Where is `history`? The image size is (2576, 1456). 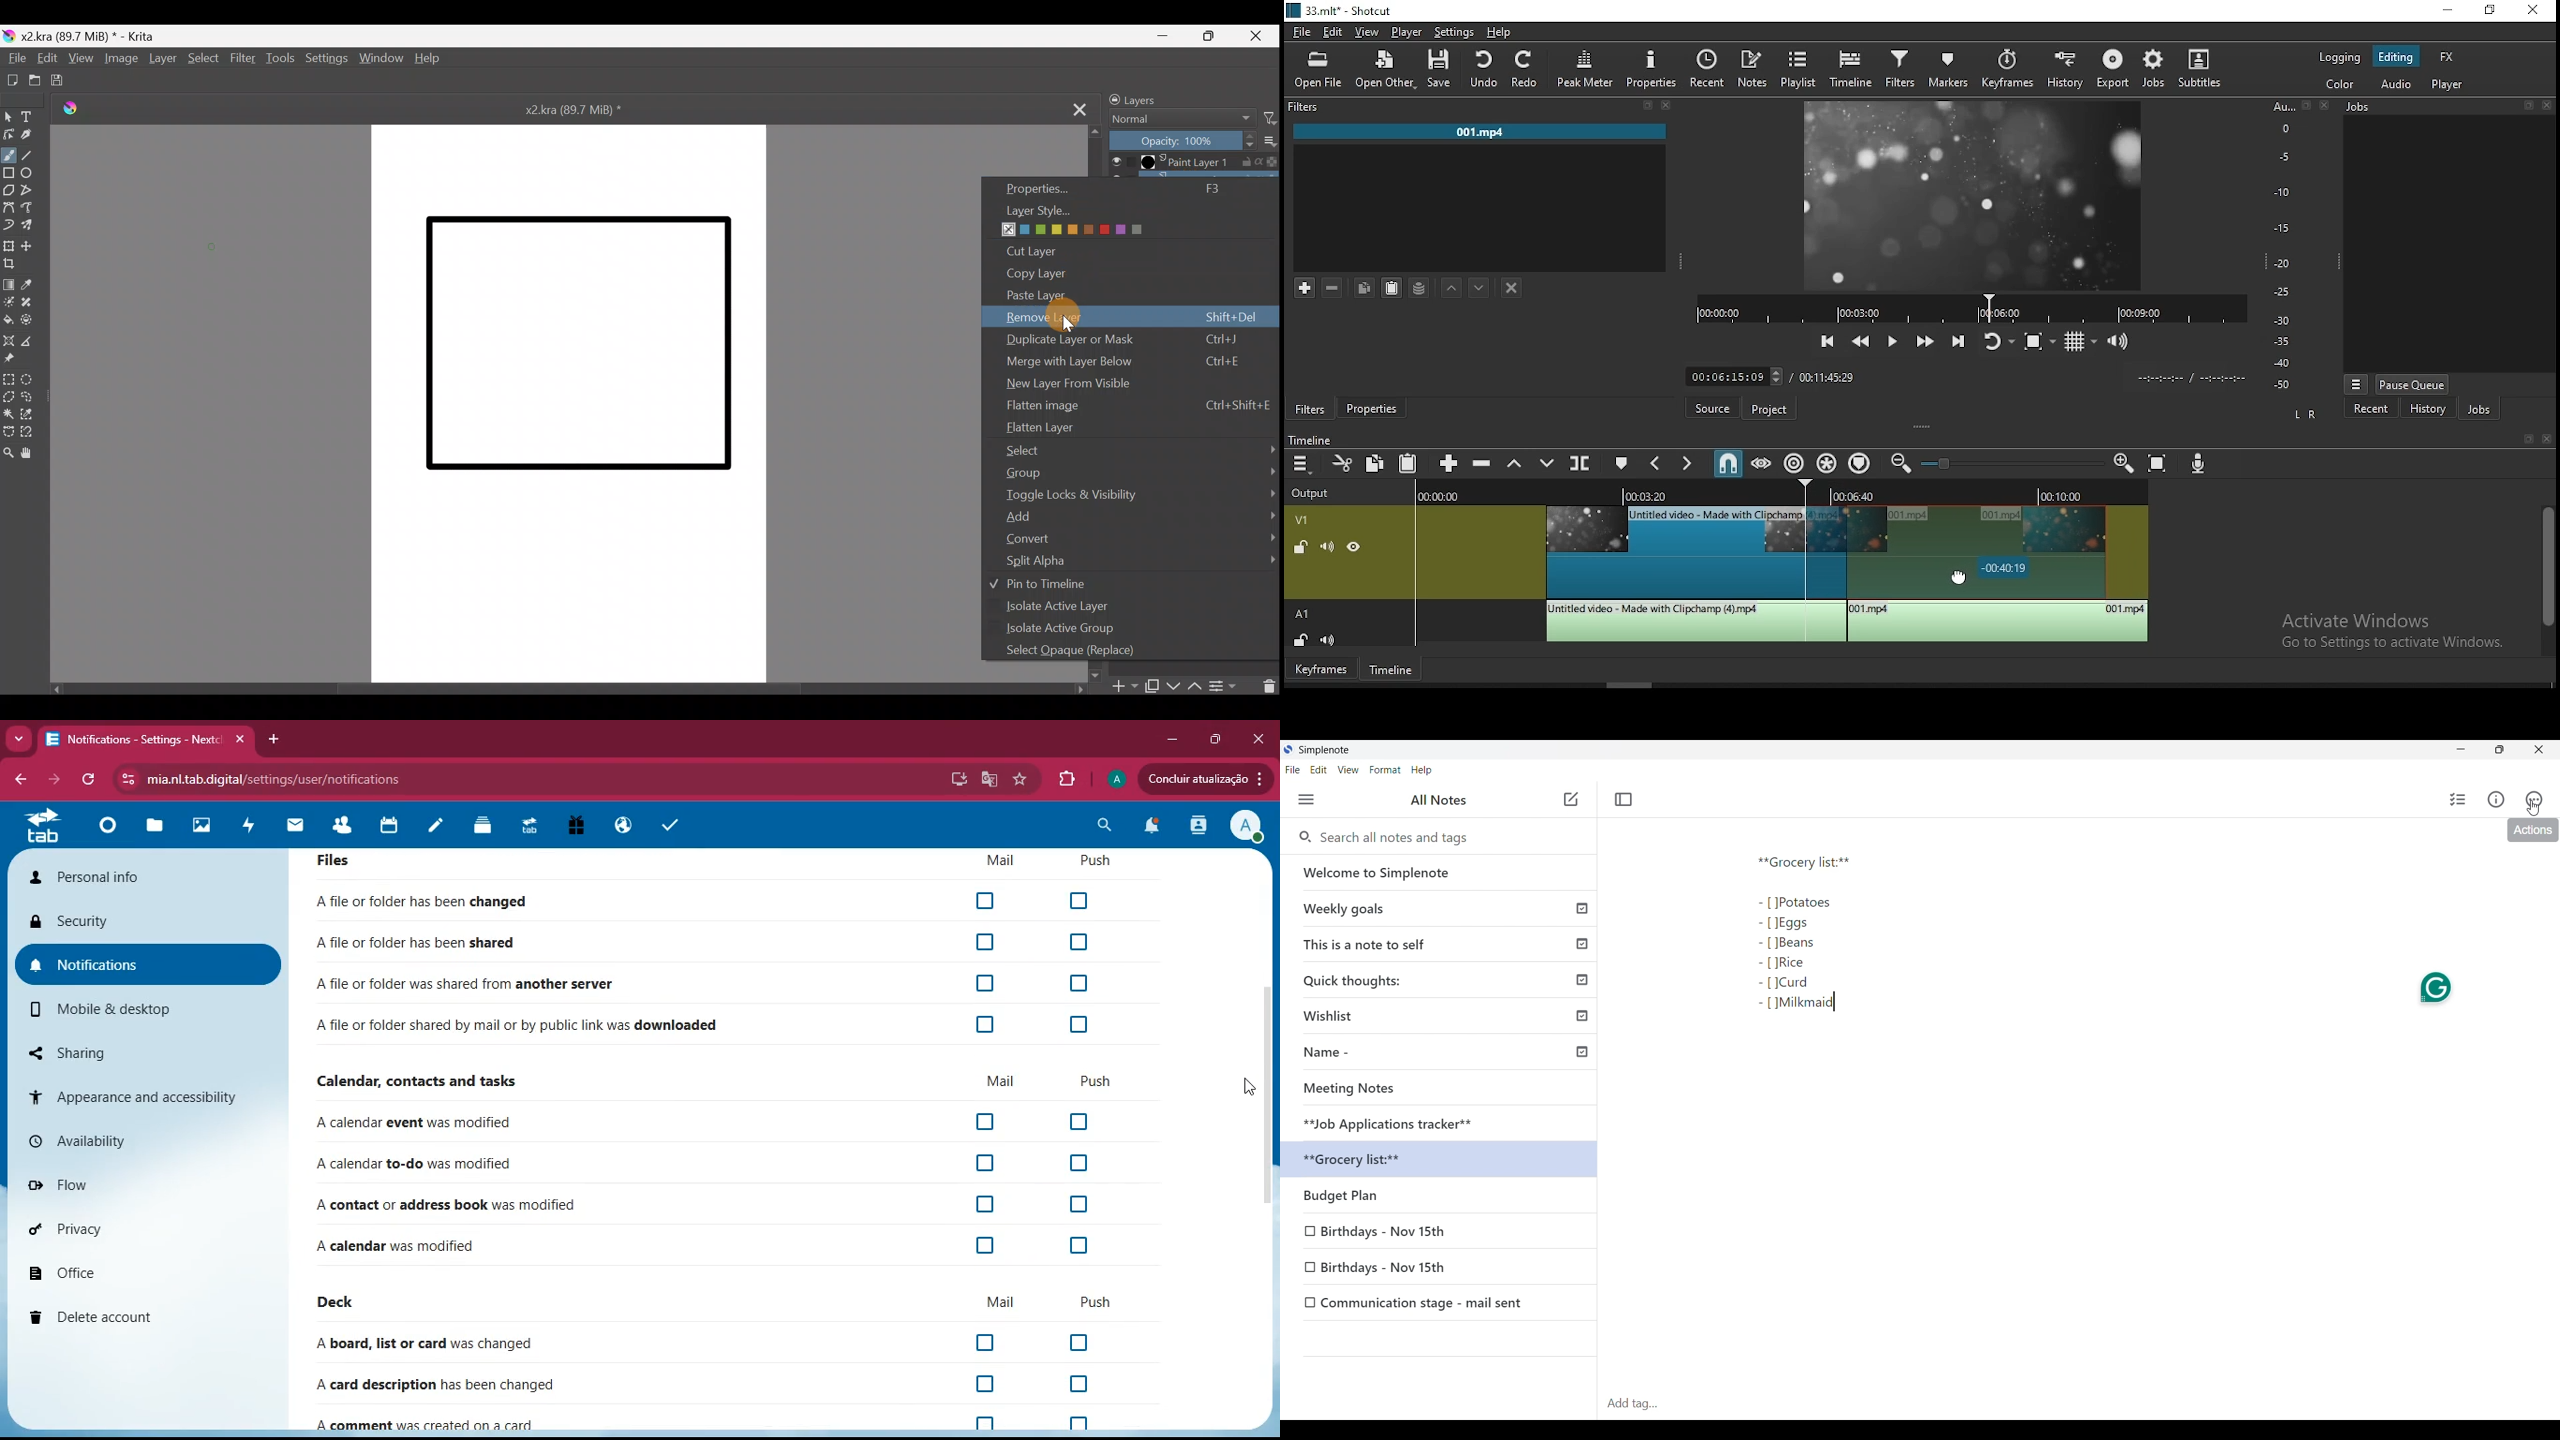 history is located at coordinates (2065, 72).